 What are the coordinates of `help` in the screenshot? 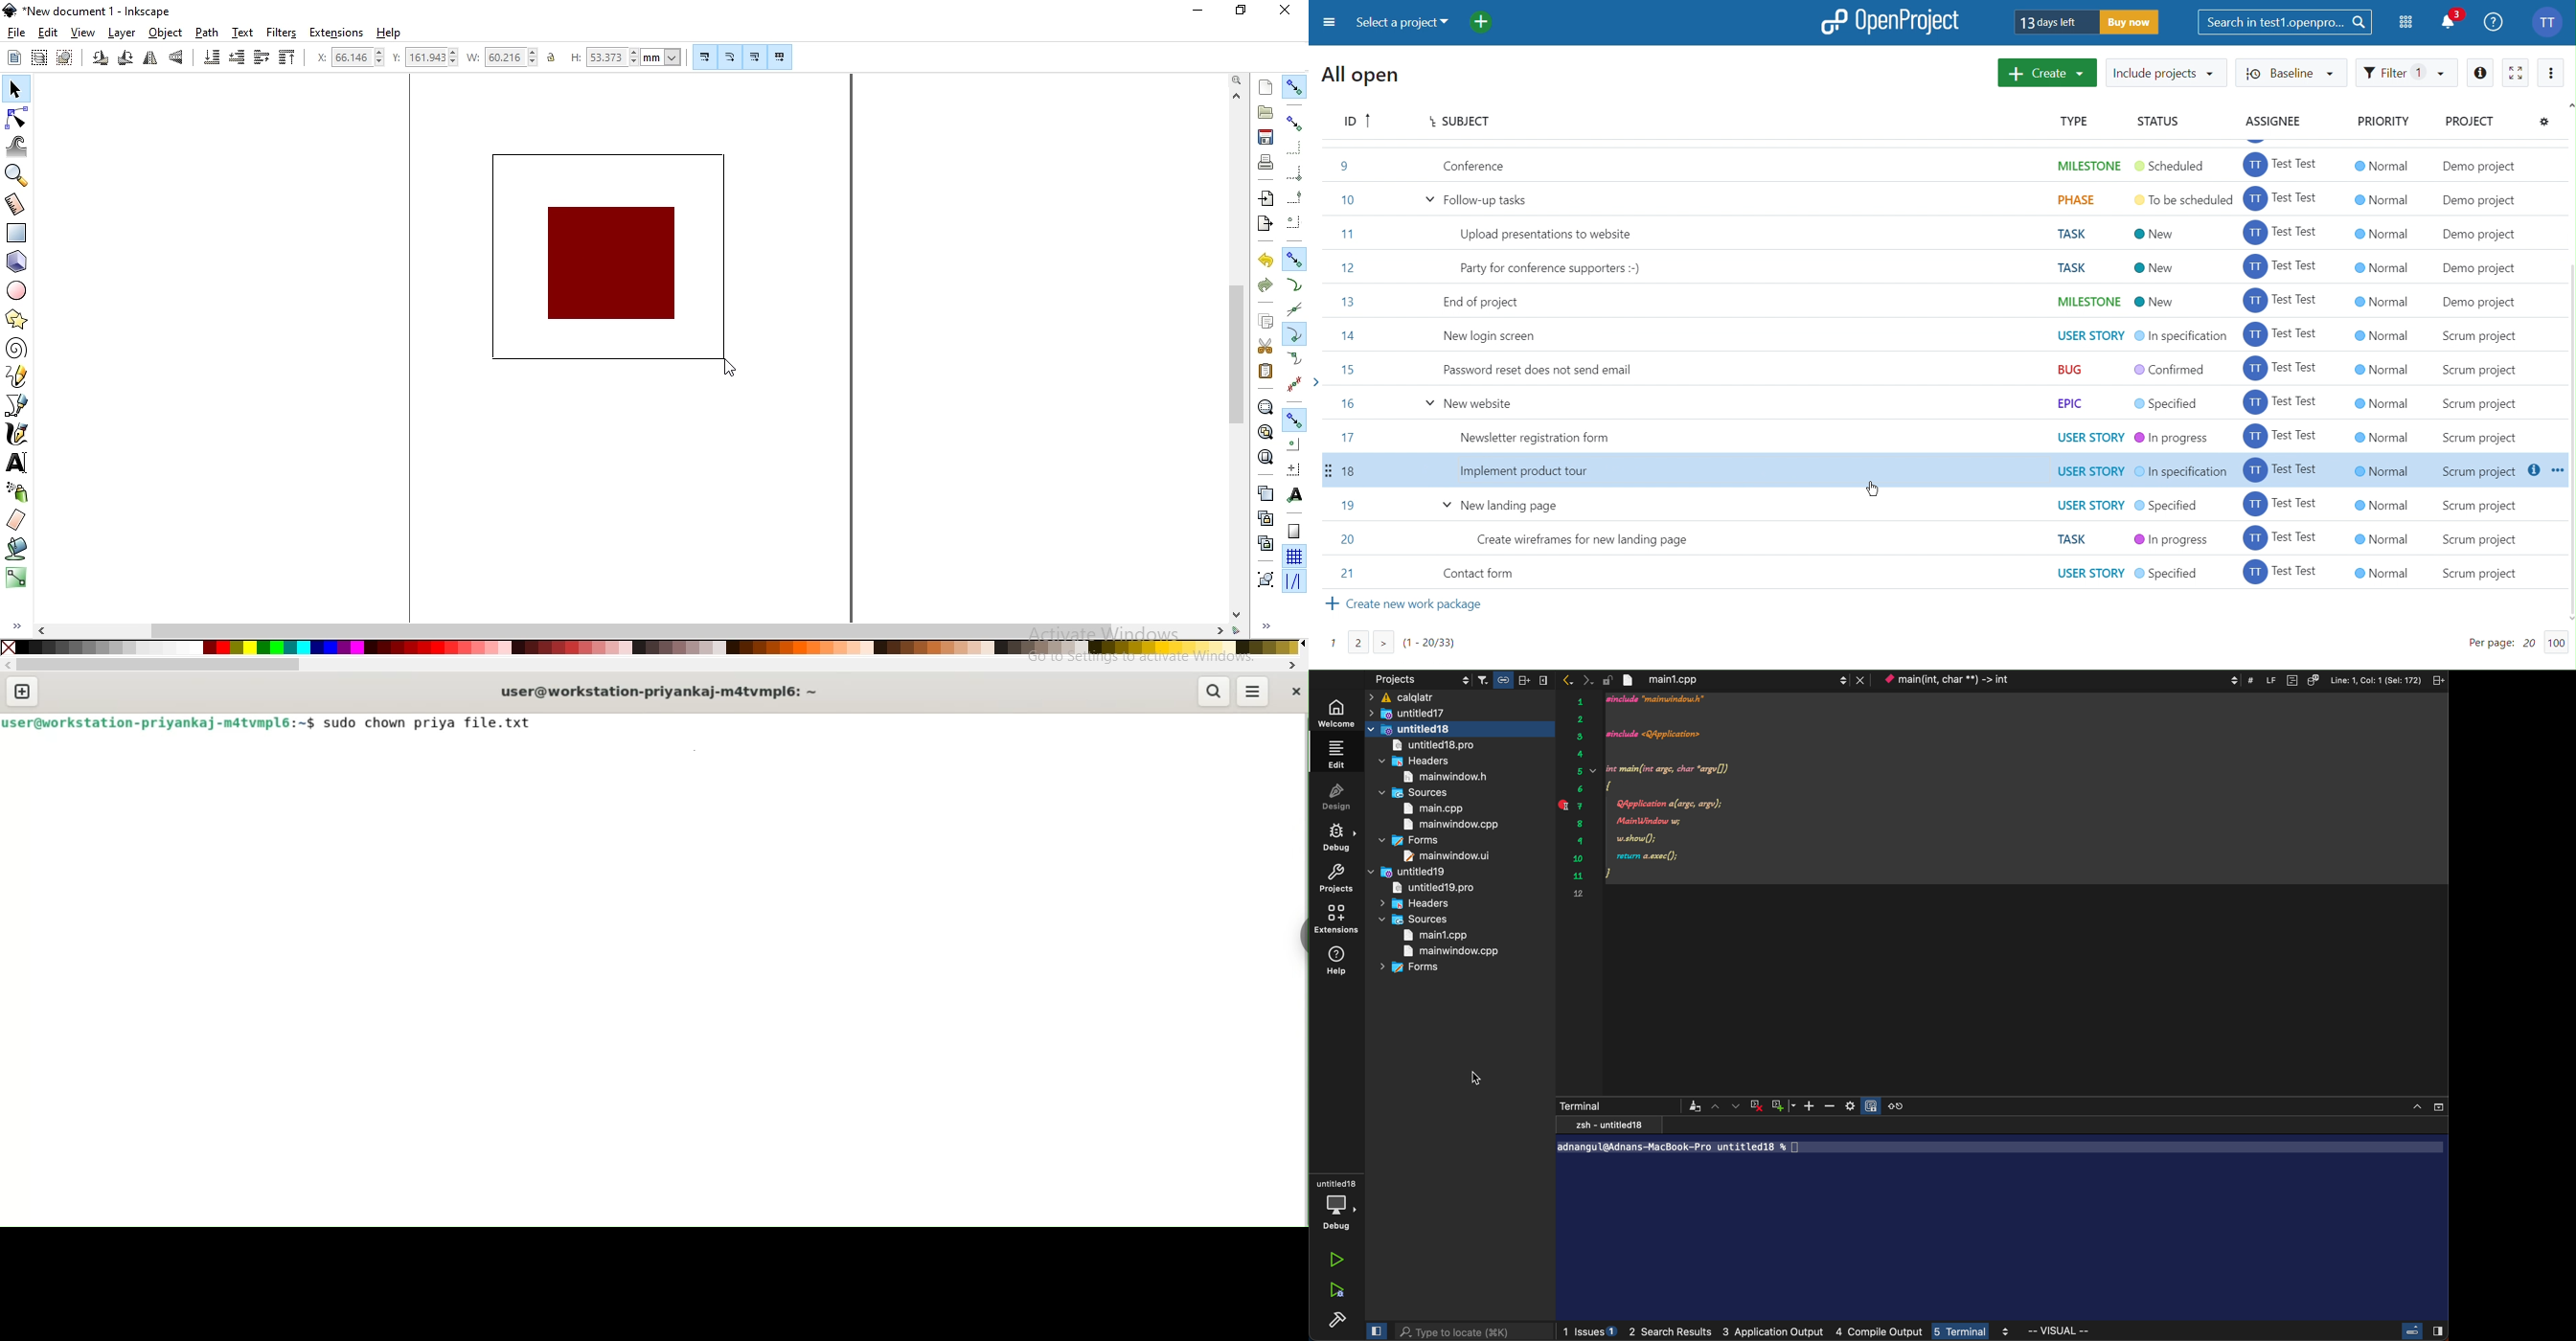 It's located at (389, 34).